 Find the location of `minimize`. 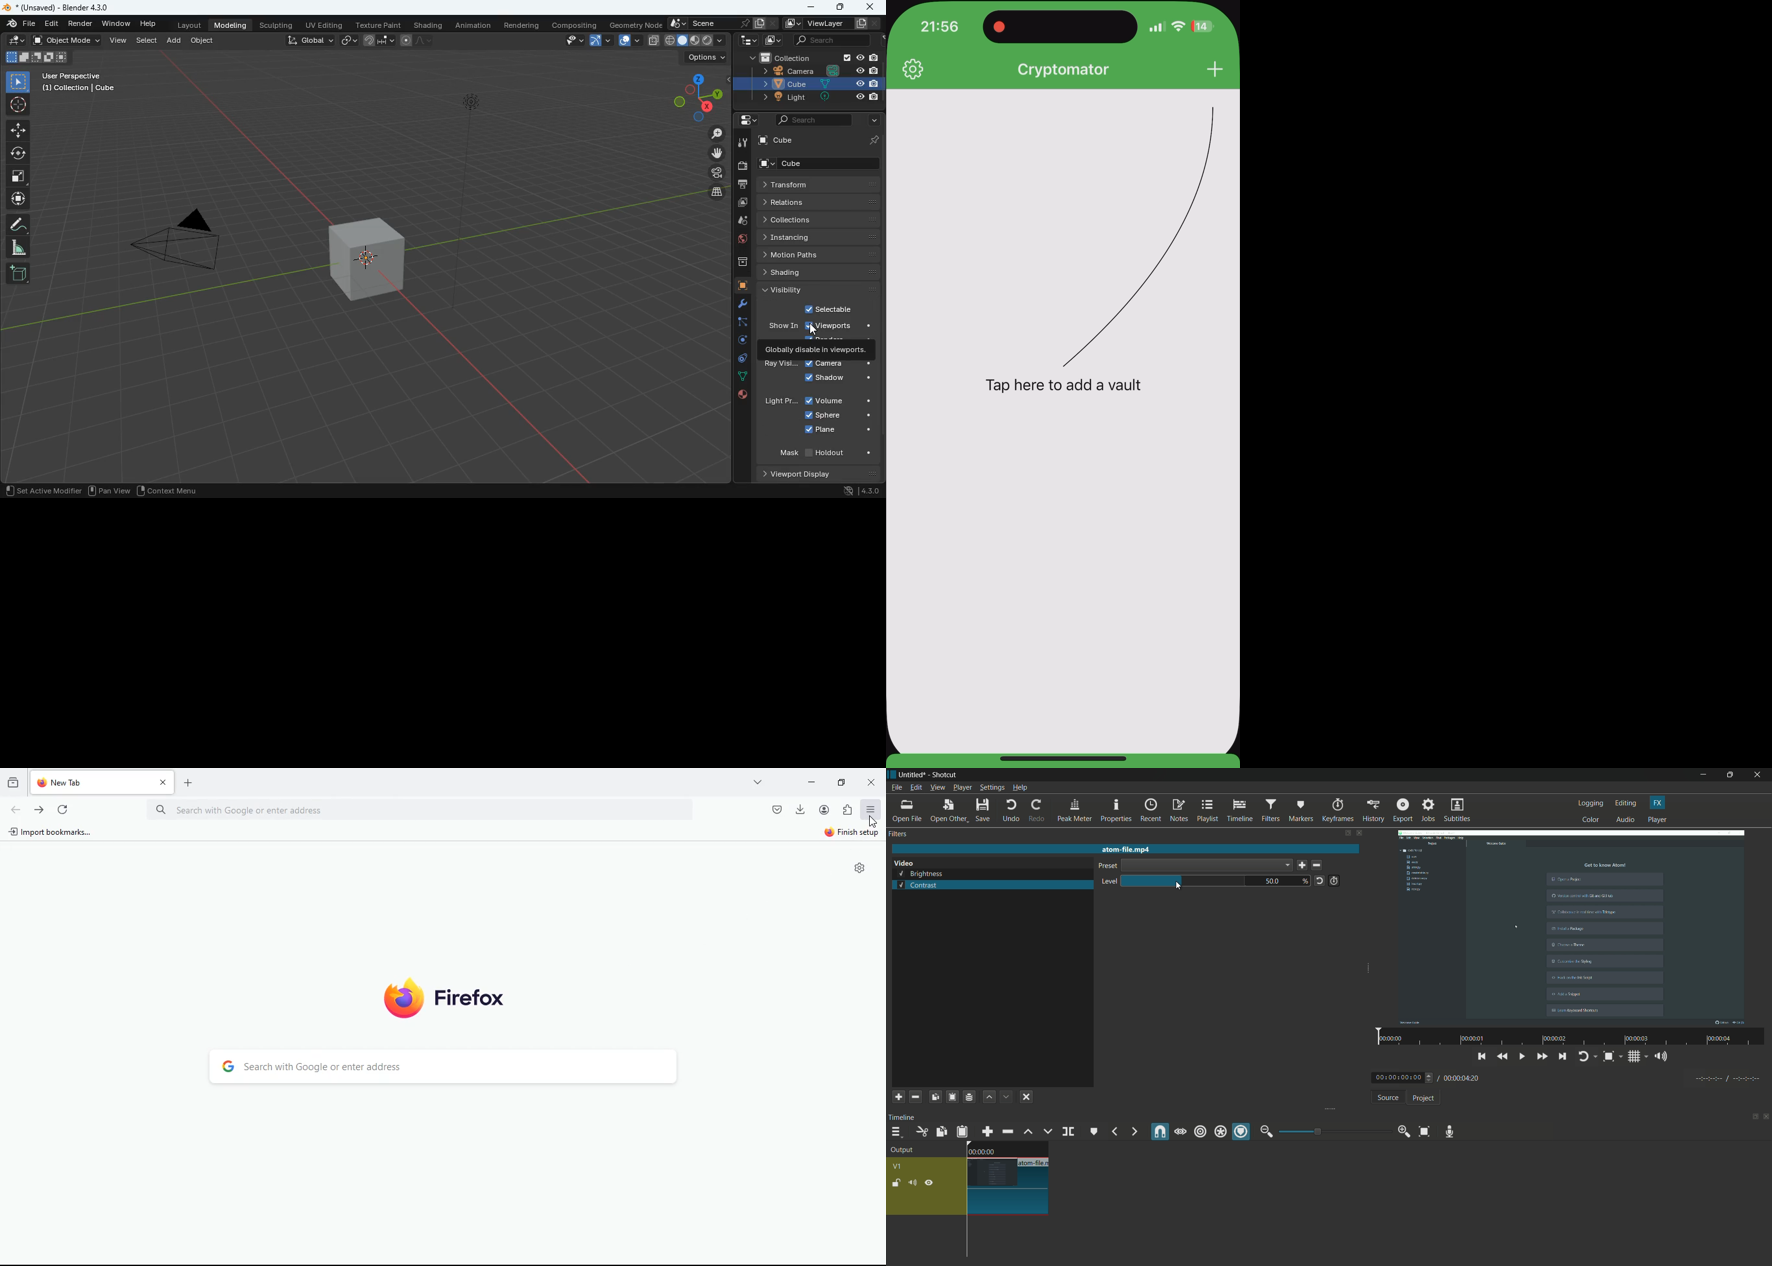

minimize is located at coordinates (808, 8).